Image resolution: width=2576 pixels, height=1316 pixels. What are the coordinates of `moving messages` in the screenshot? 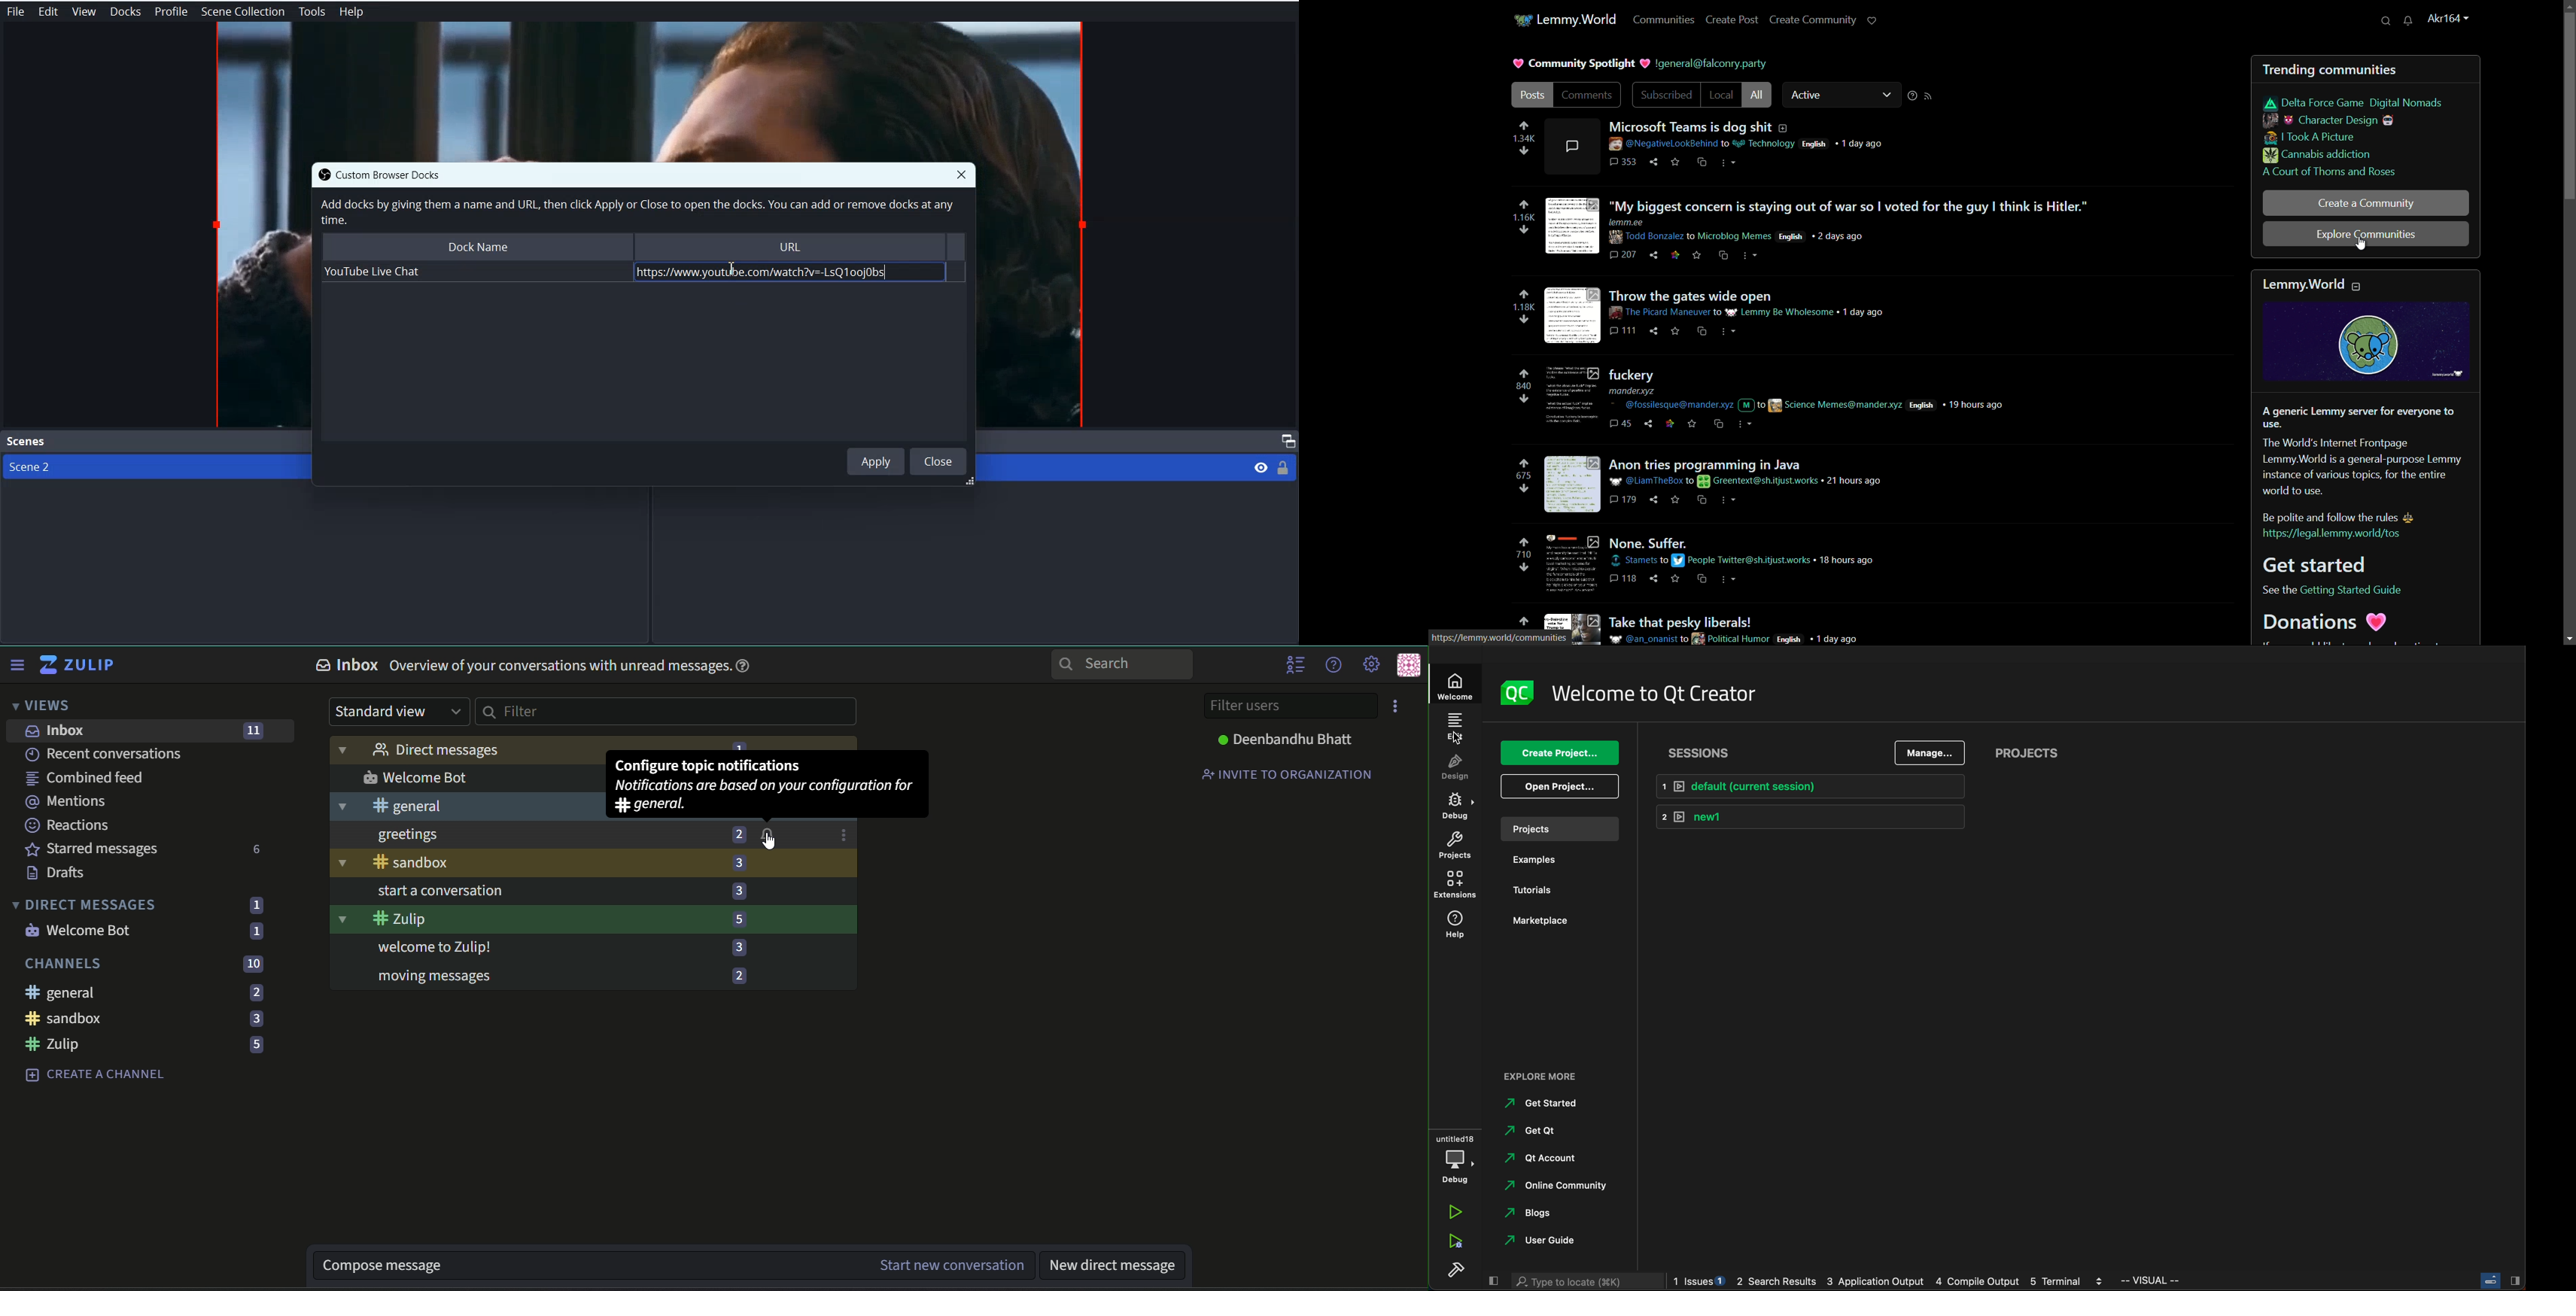 It's located at (543, 978).